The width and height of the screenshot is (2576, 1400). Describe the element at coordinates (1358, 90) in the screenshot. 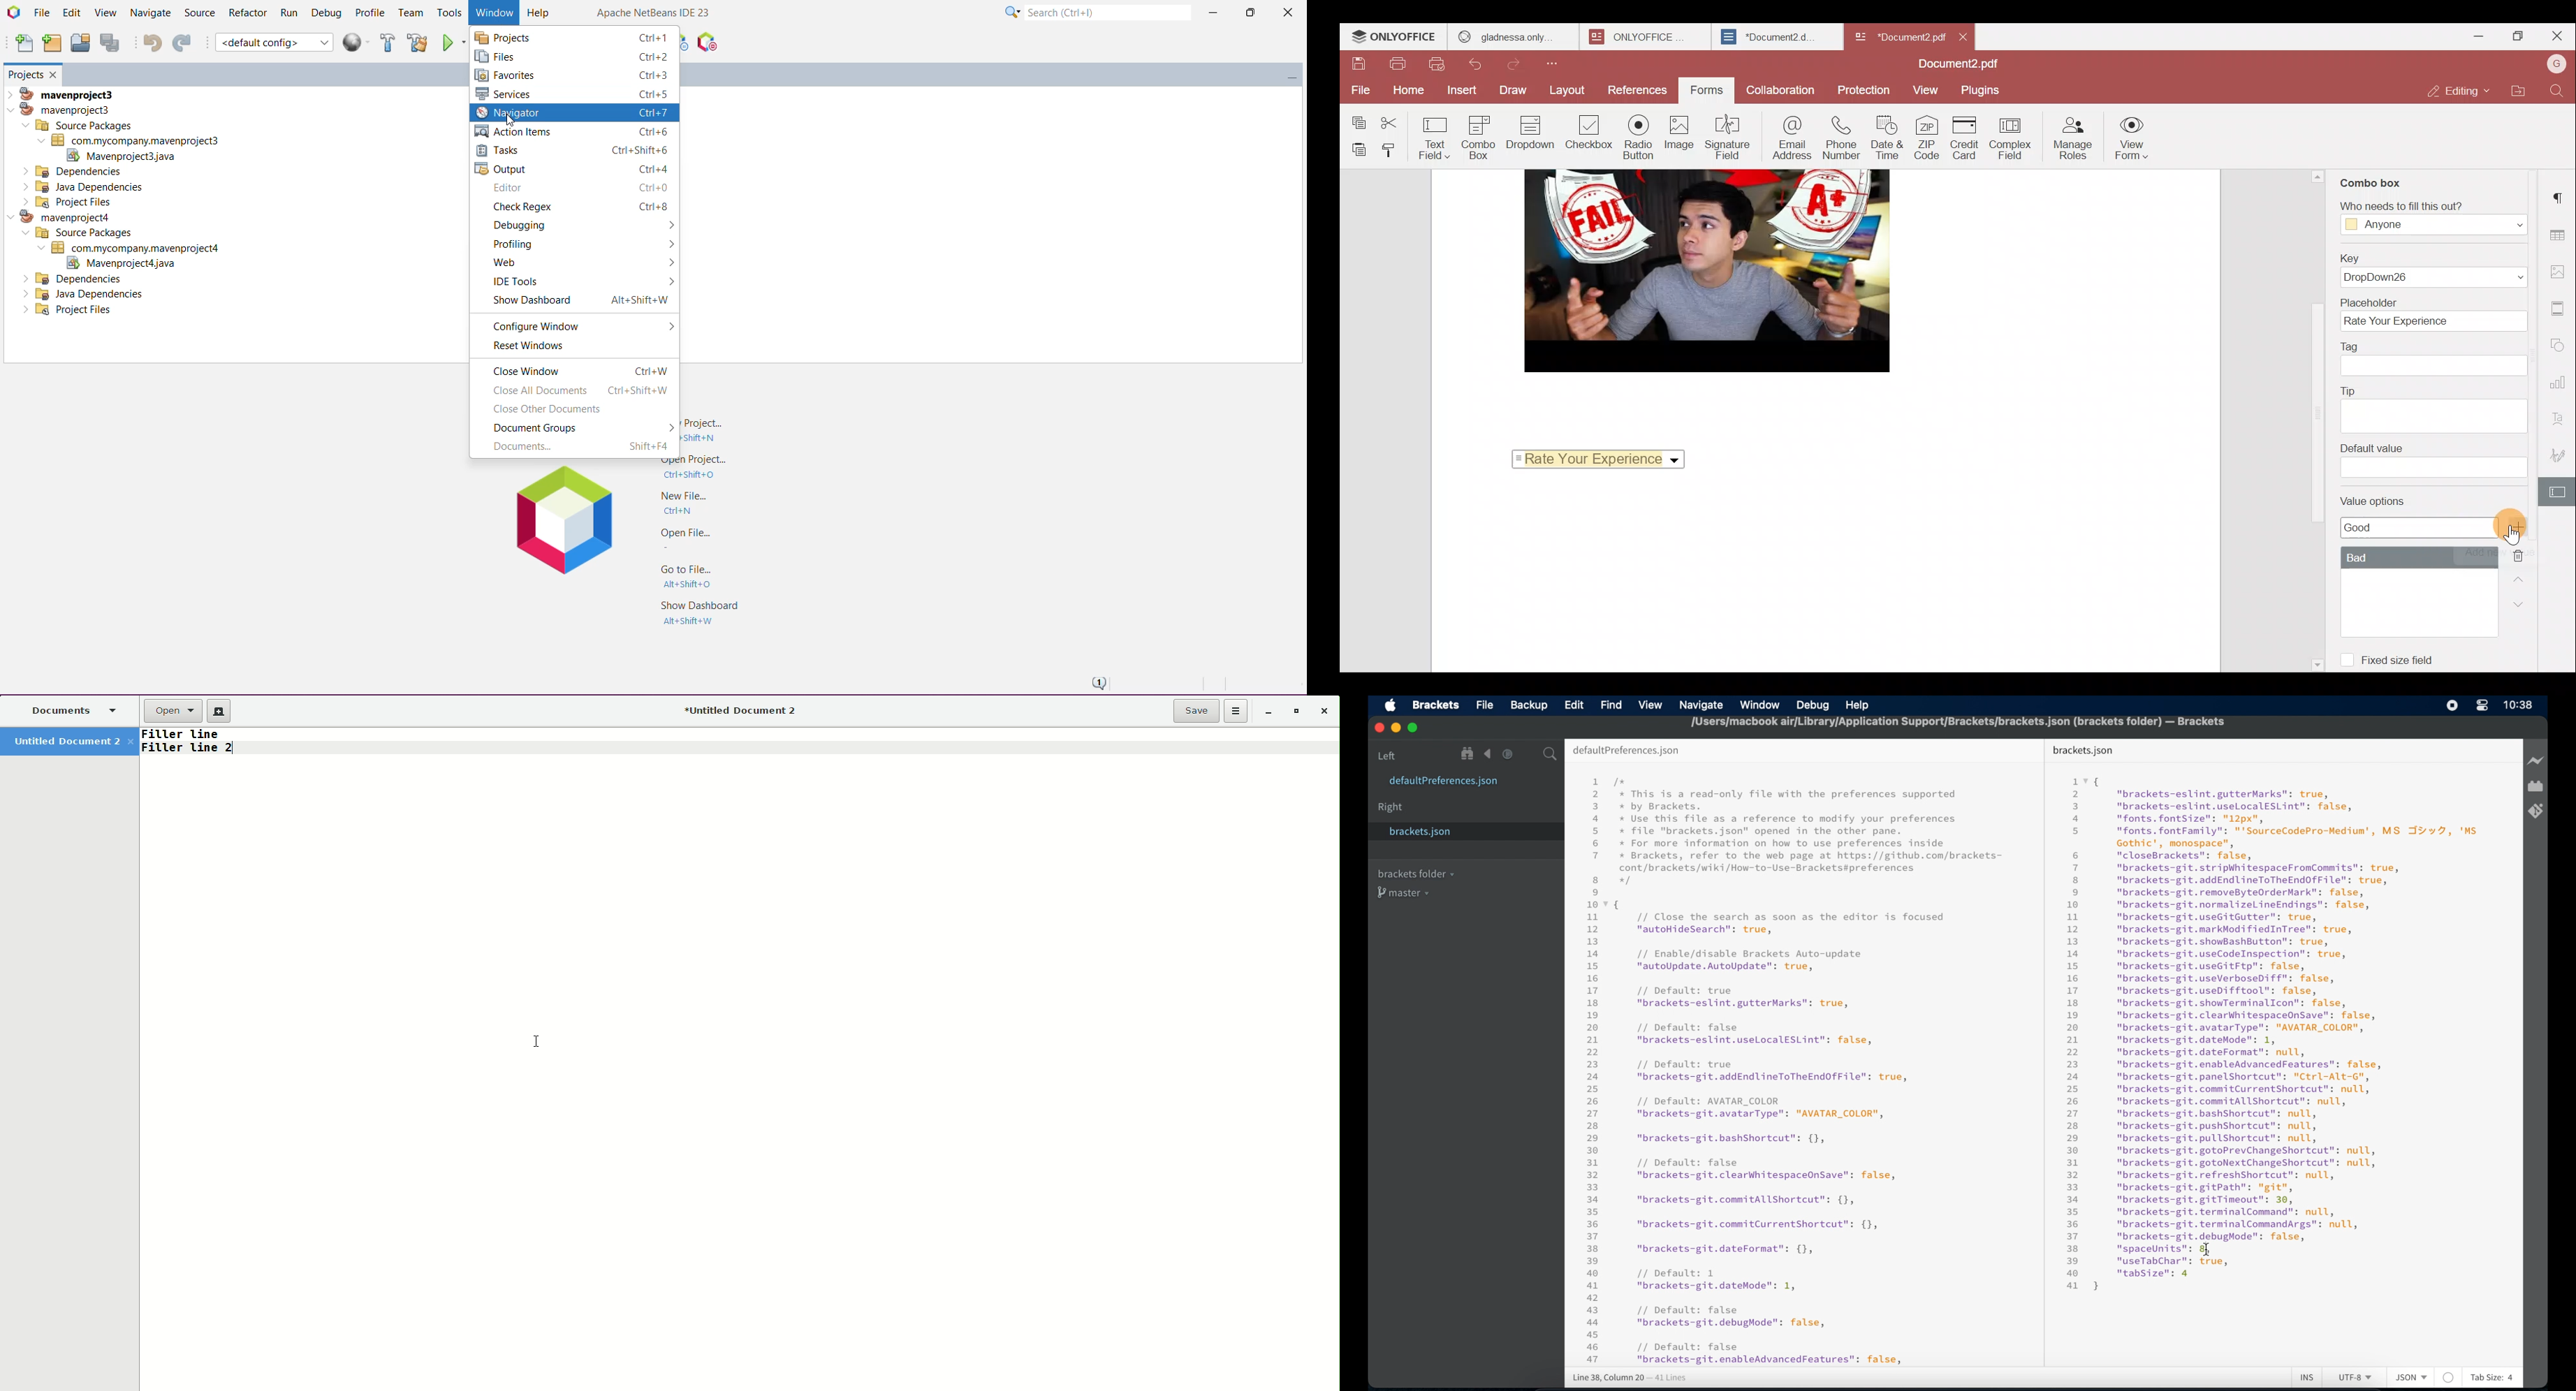

I see `File` at that location.